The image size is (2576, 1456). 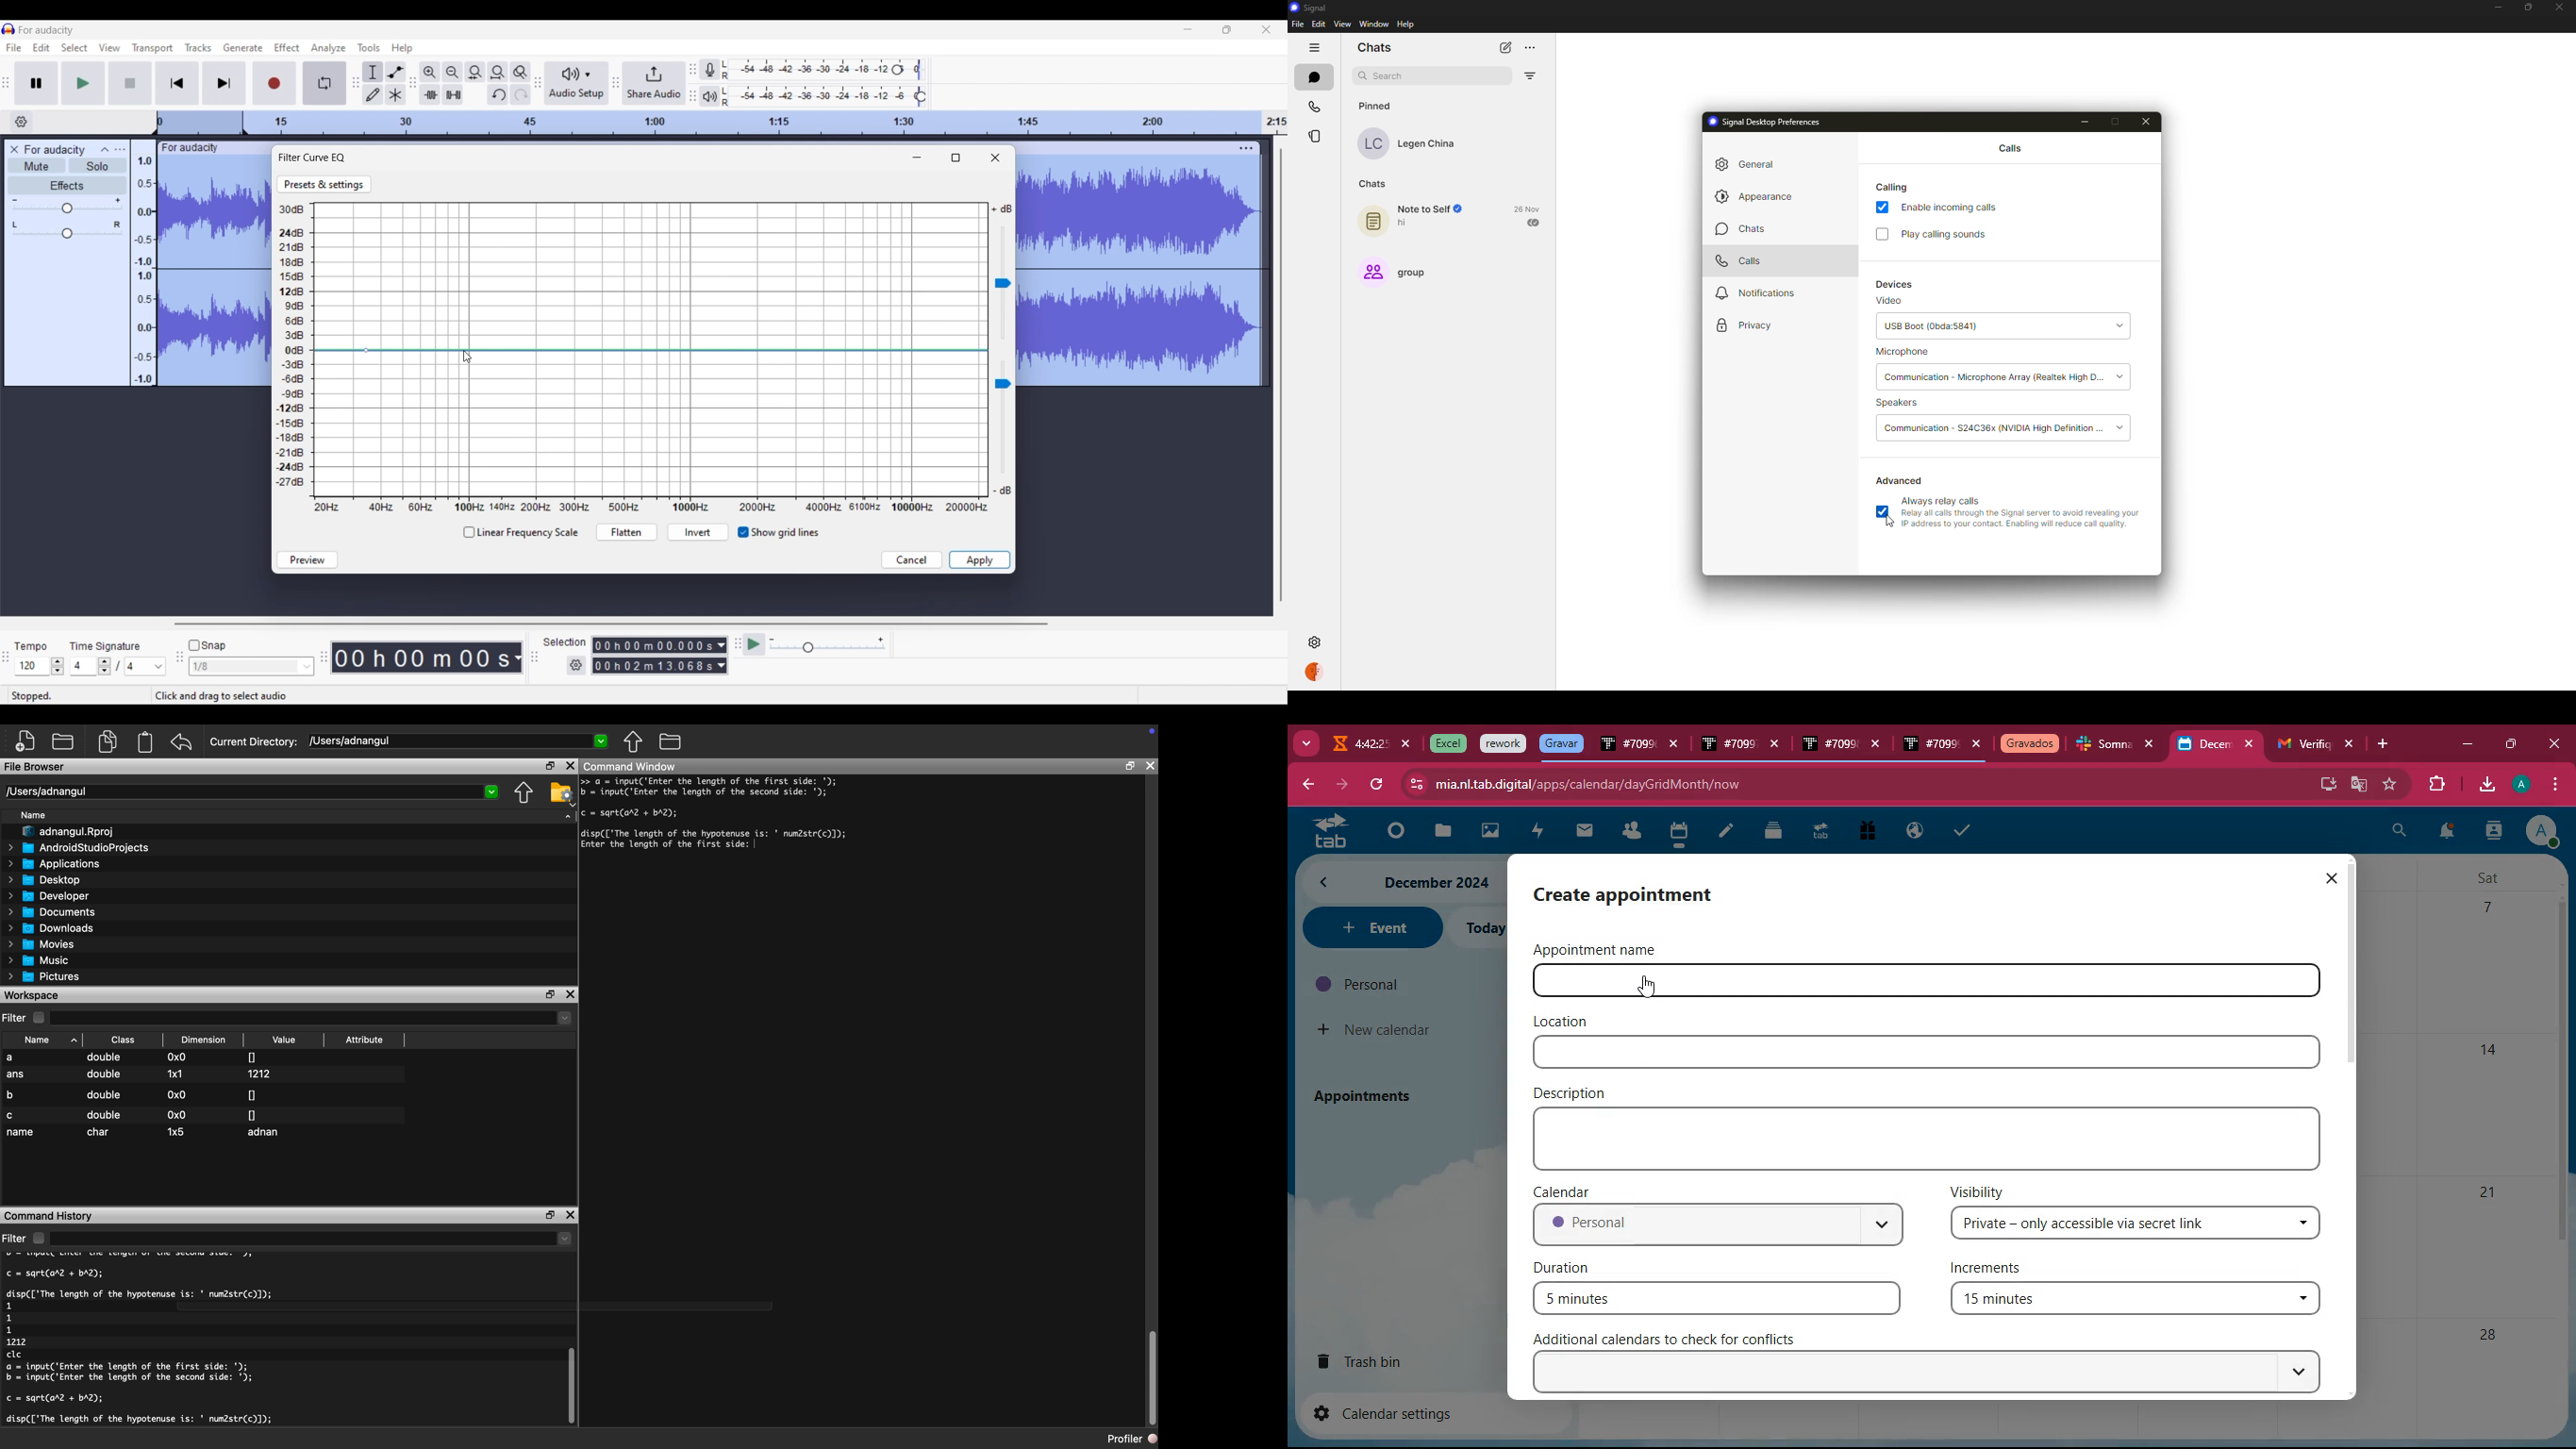 I want to click on appearance, so click(x=1756, y=195).